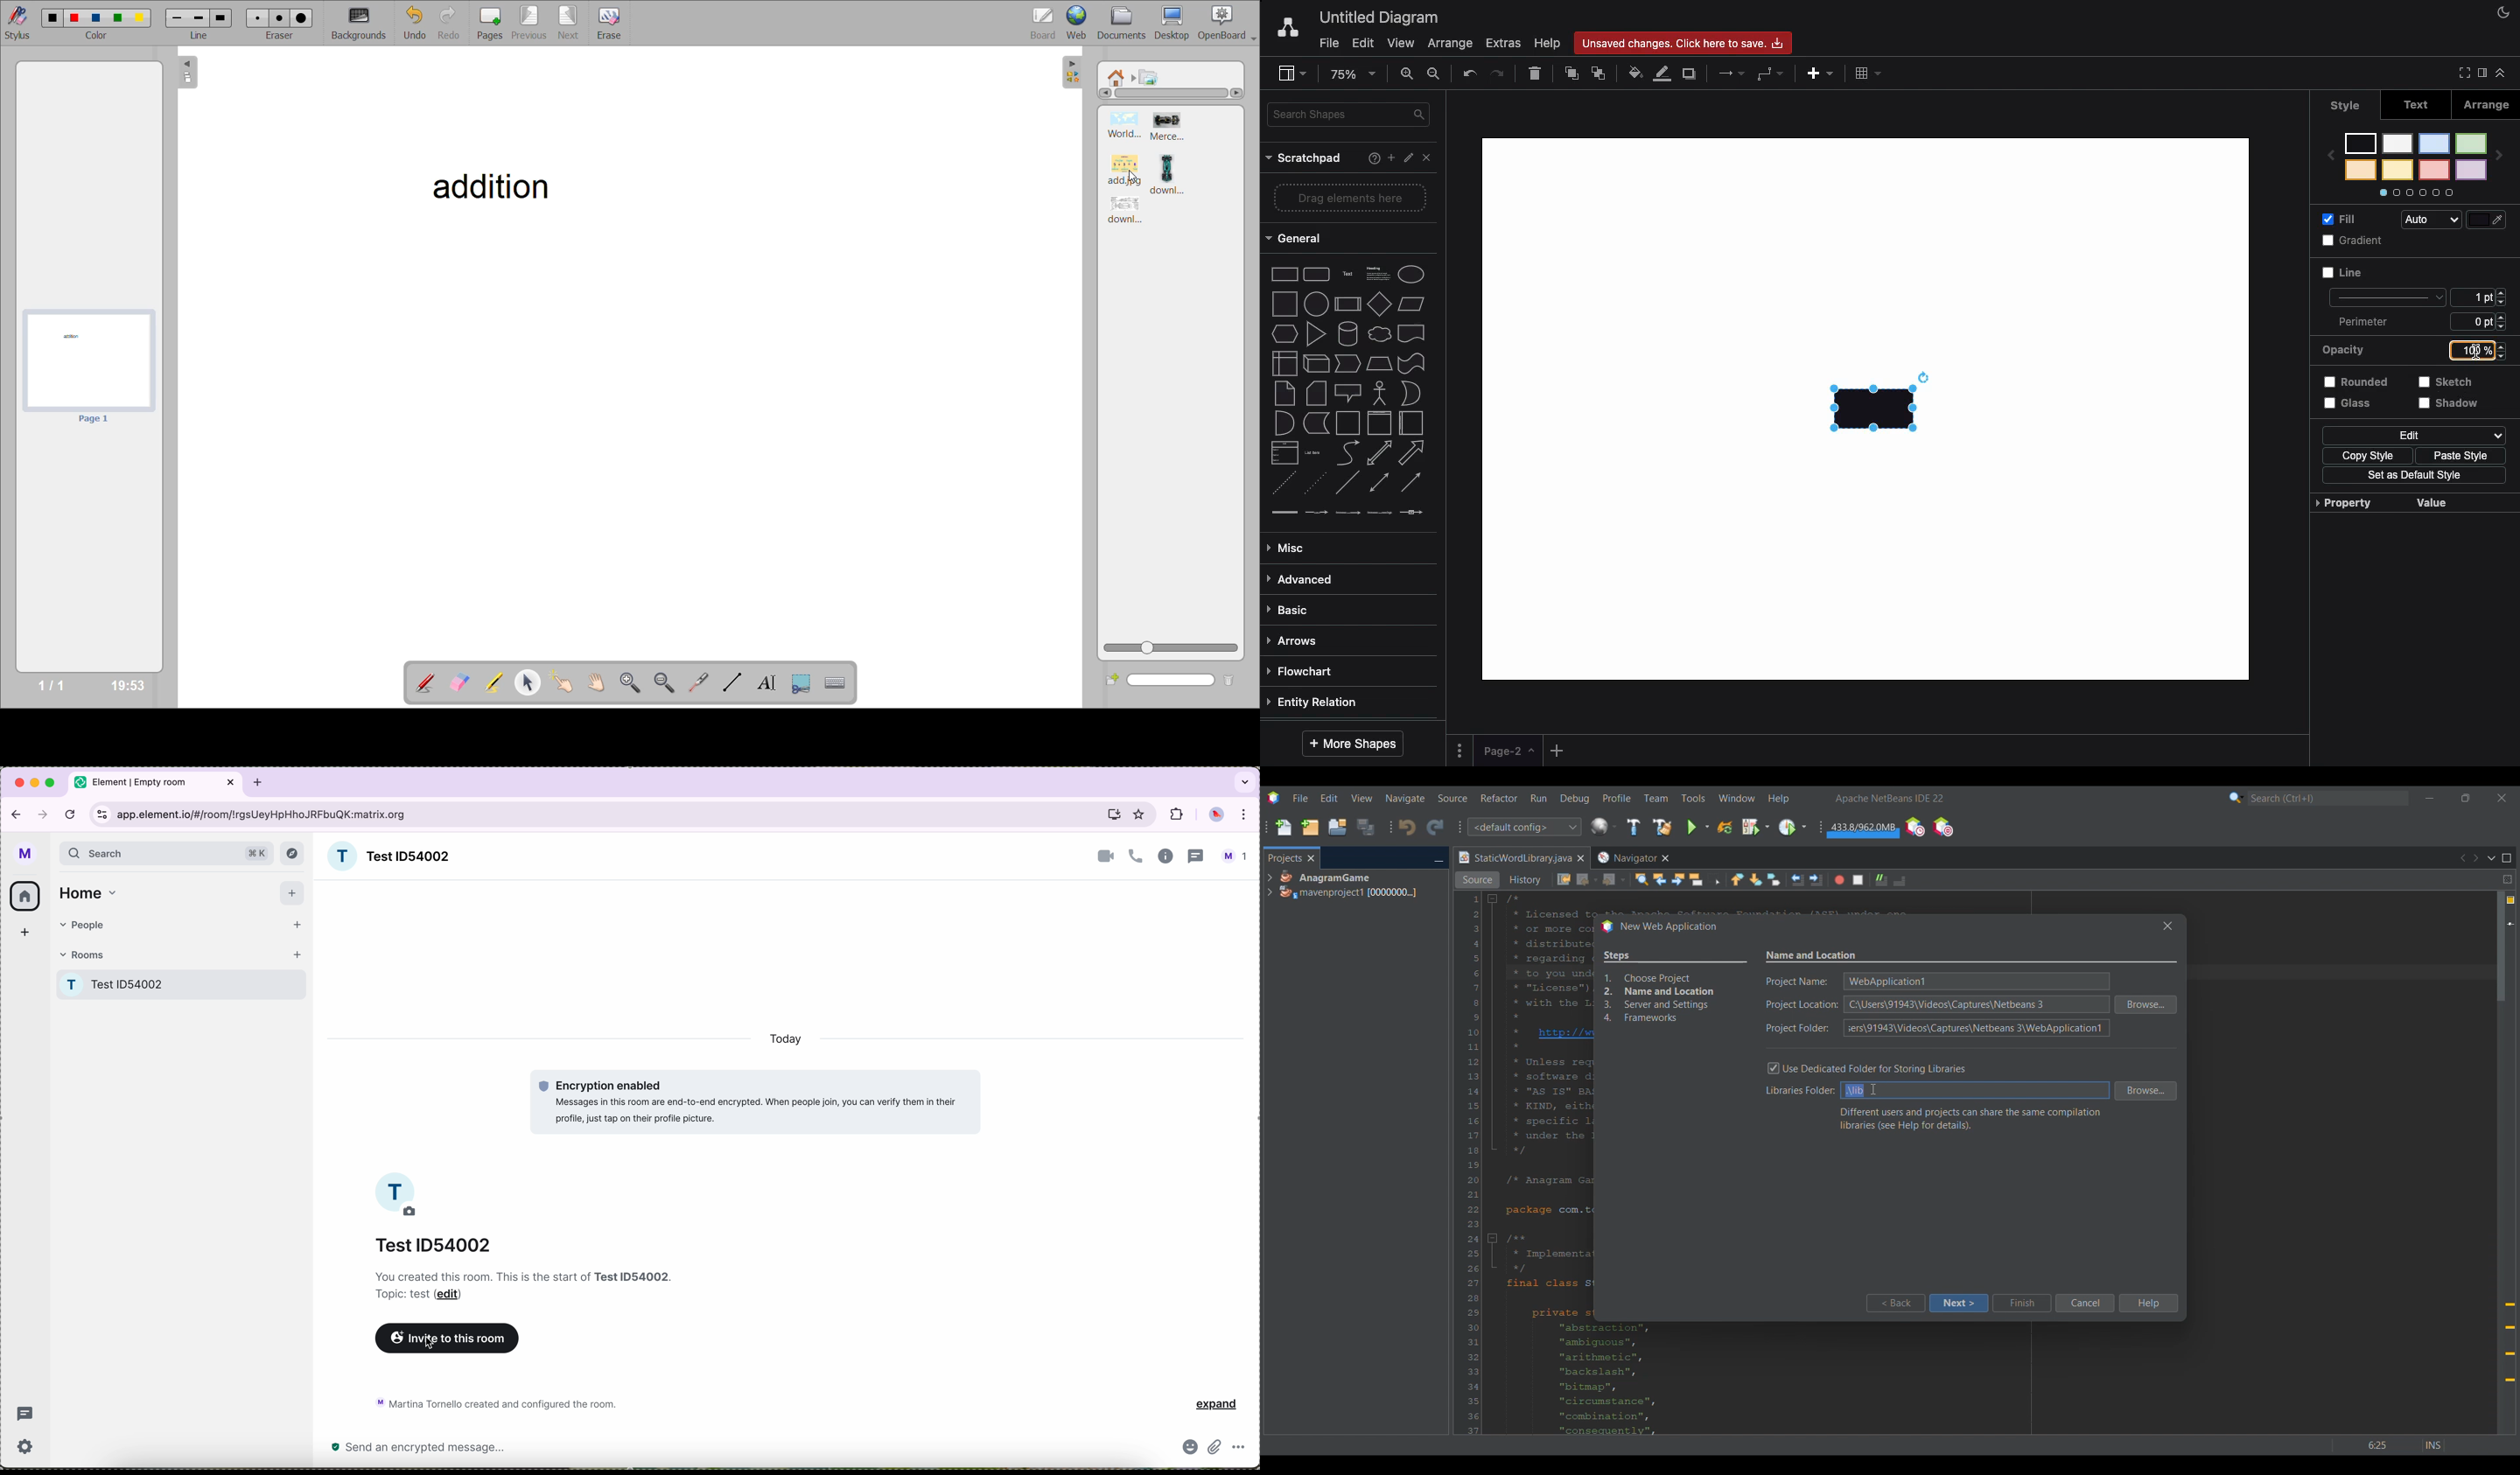  I want to click on container, so click(1348, 422).